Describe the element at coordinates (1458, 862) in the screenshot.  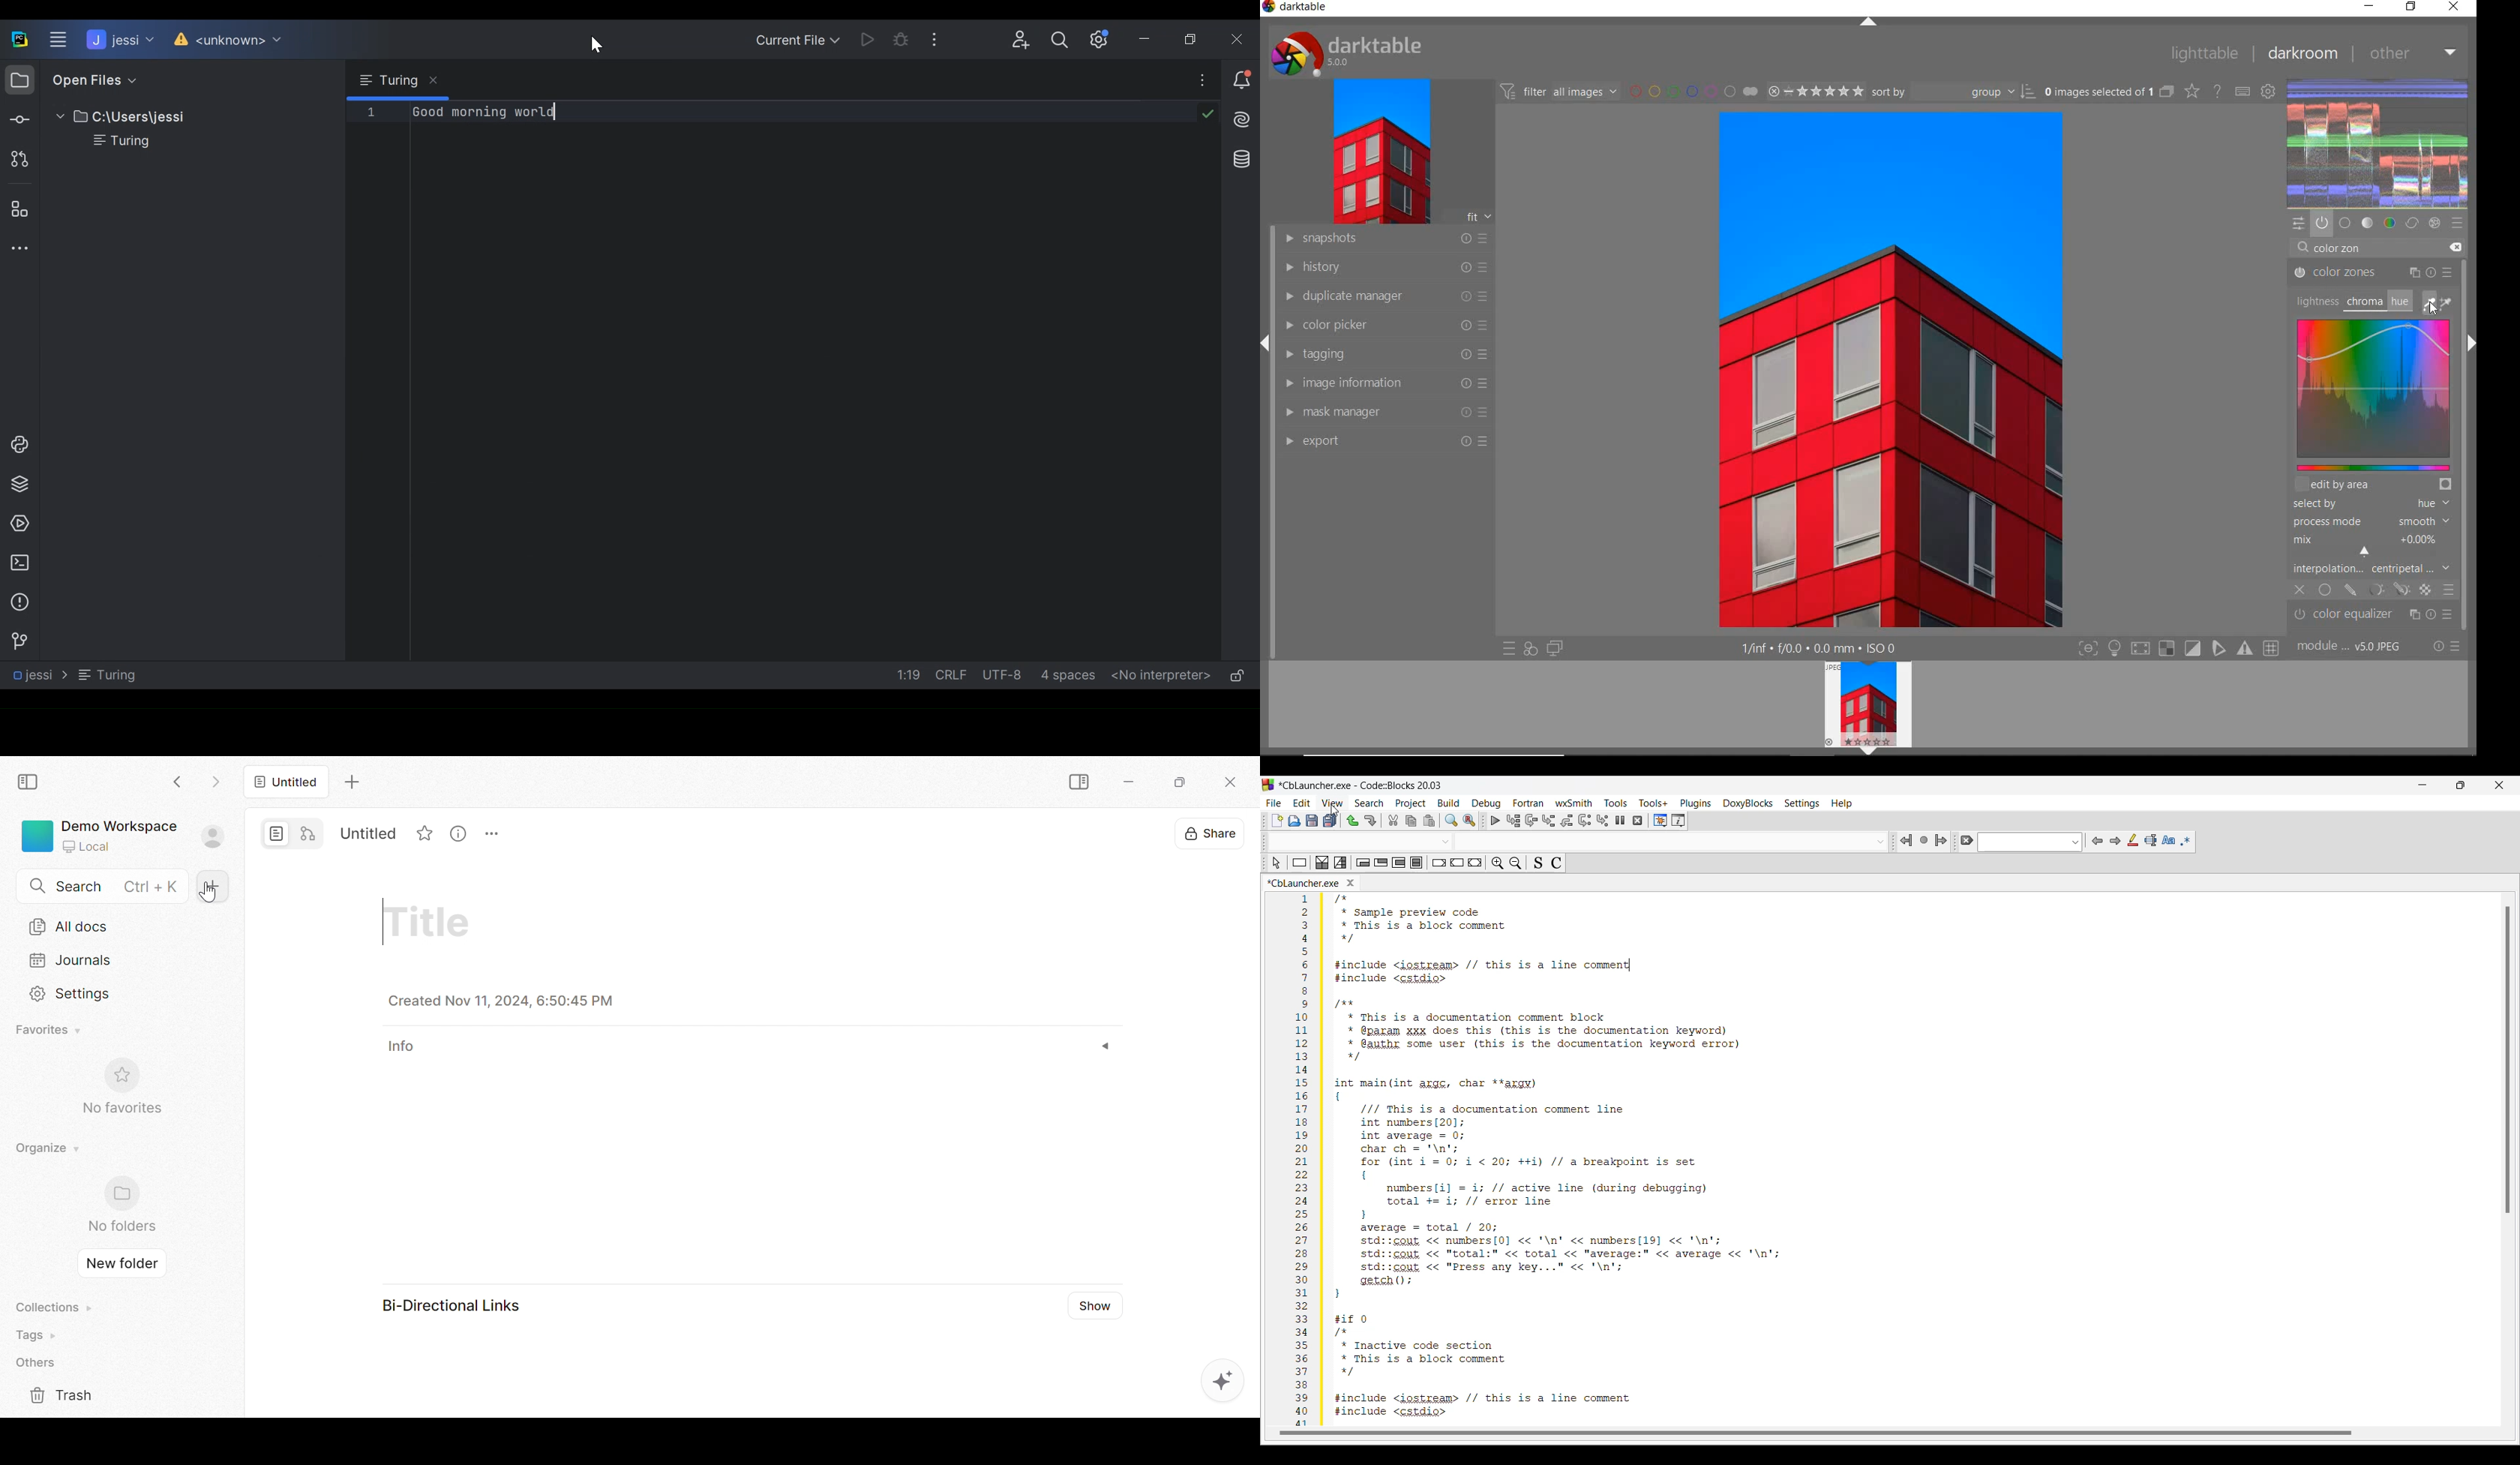
I see `Continue instruction` at that location.